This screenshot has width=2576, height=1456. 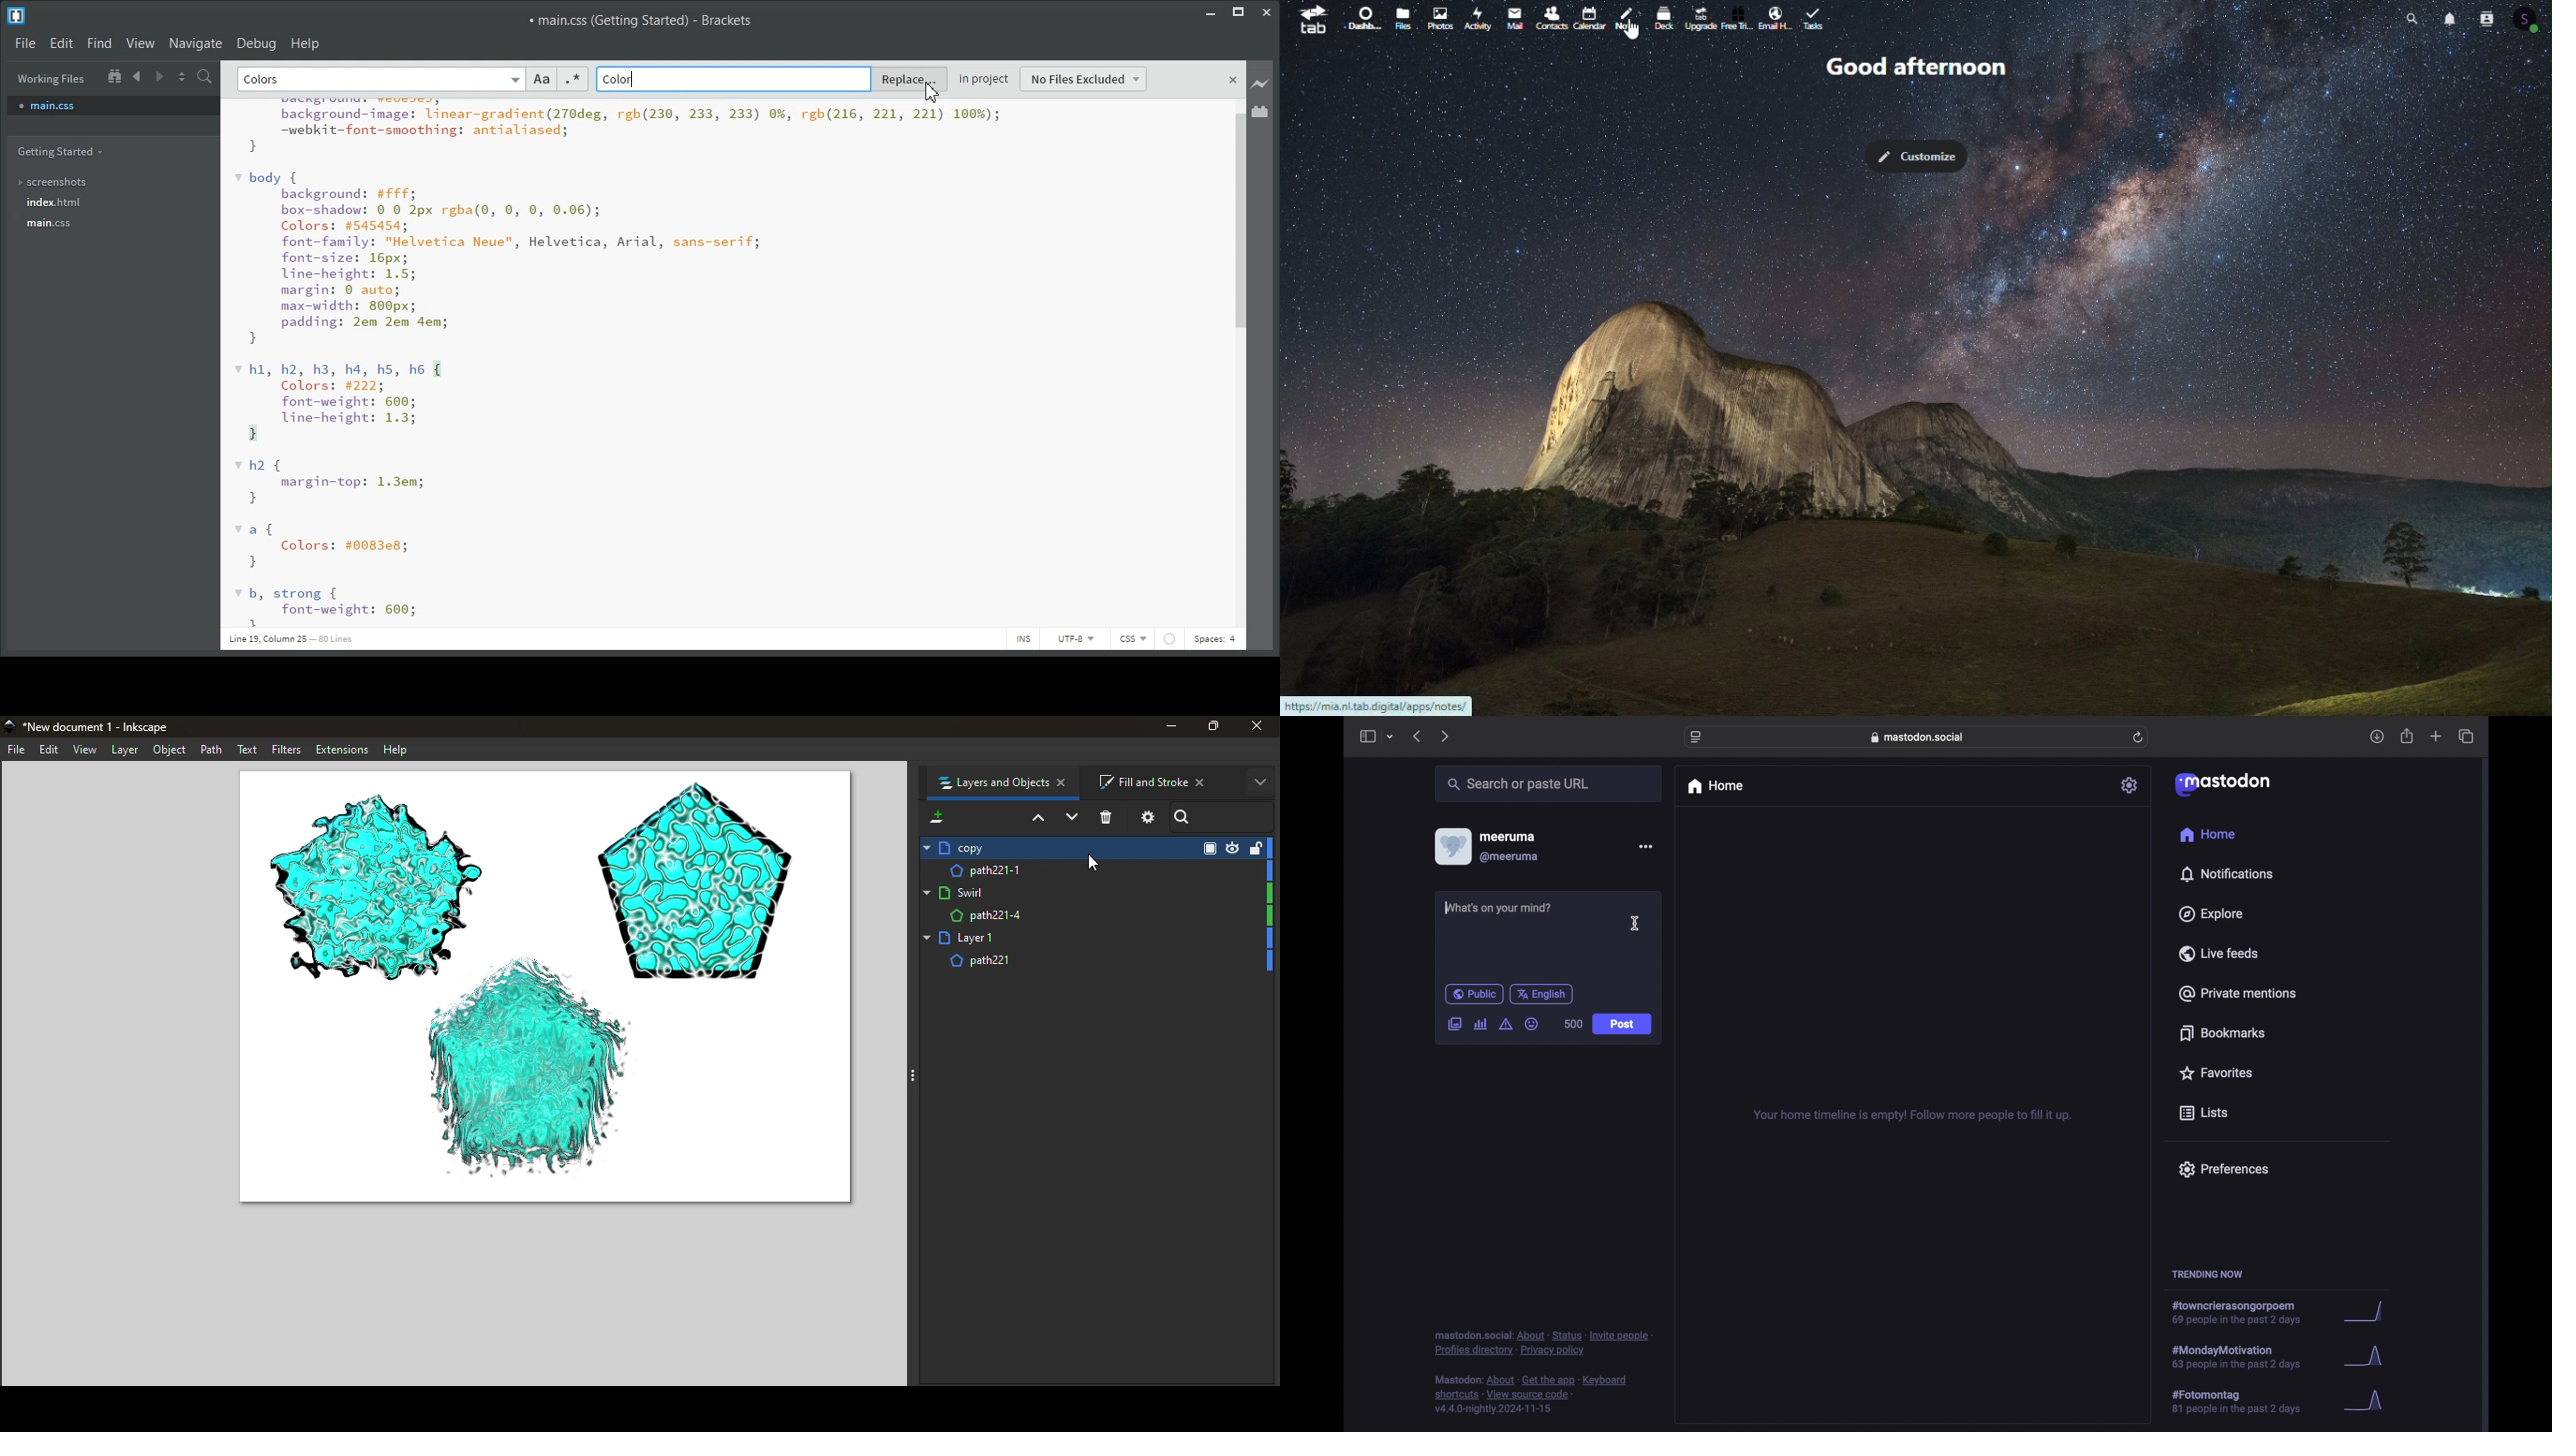 What do you see at coordinates (283, 750) in the screenshot?
I see `Filters` at bounding box center [283, 750].